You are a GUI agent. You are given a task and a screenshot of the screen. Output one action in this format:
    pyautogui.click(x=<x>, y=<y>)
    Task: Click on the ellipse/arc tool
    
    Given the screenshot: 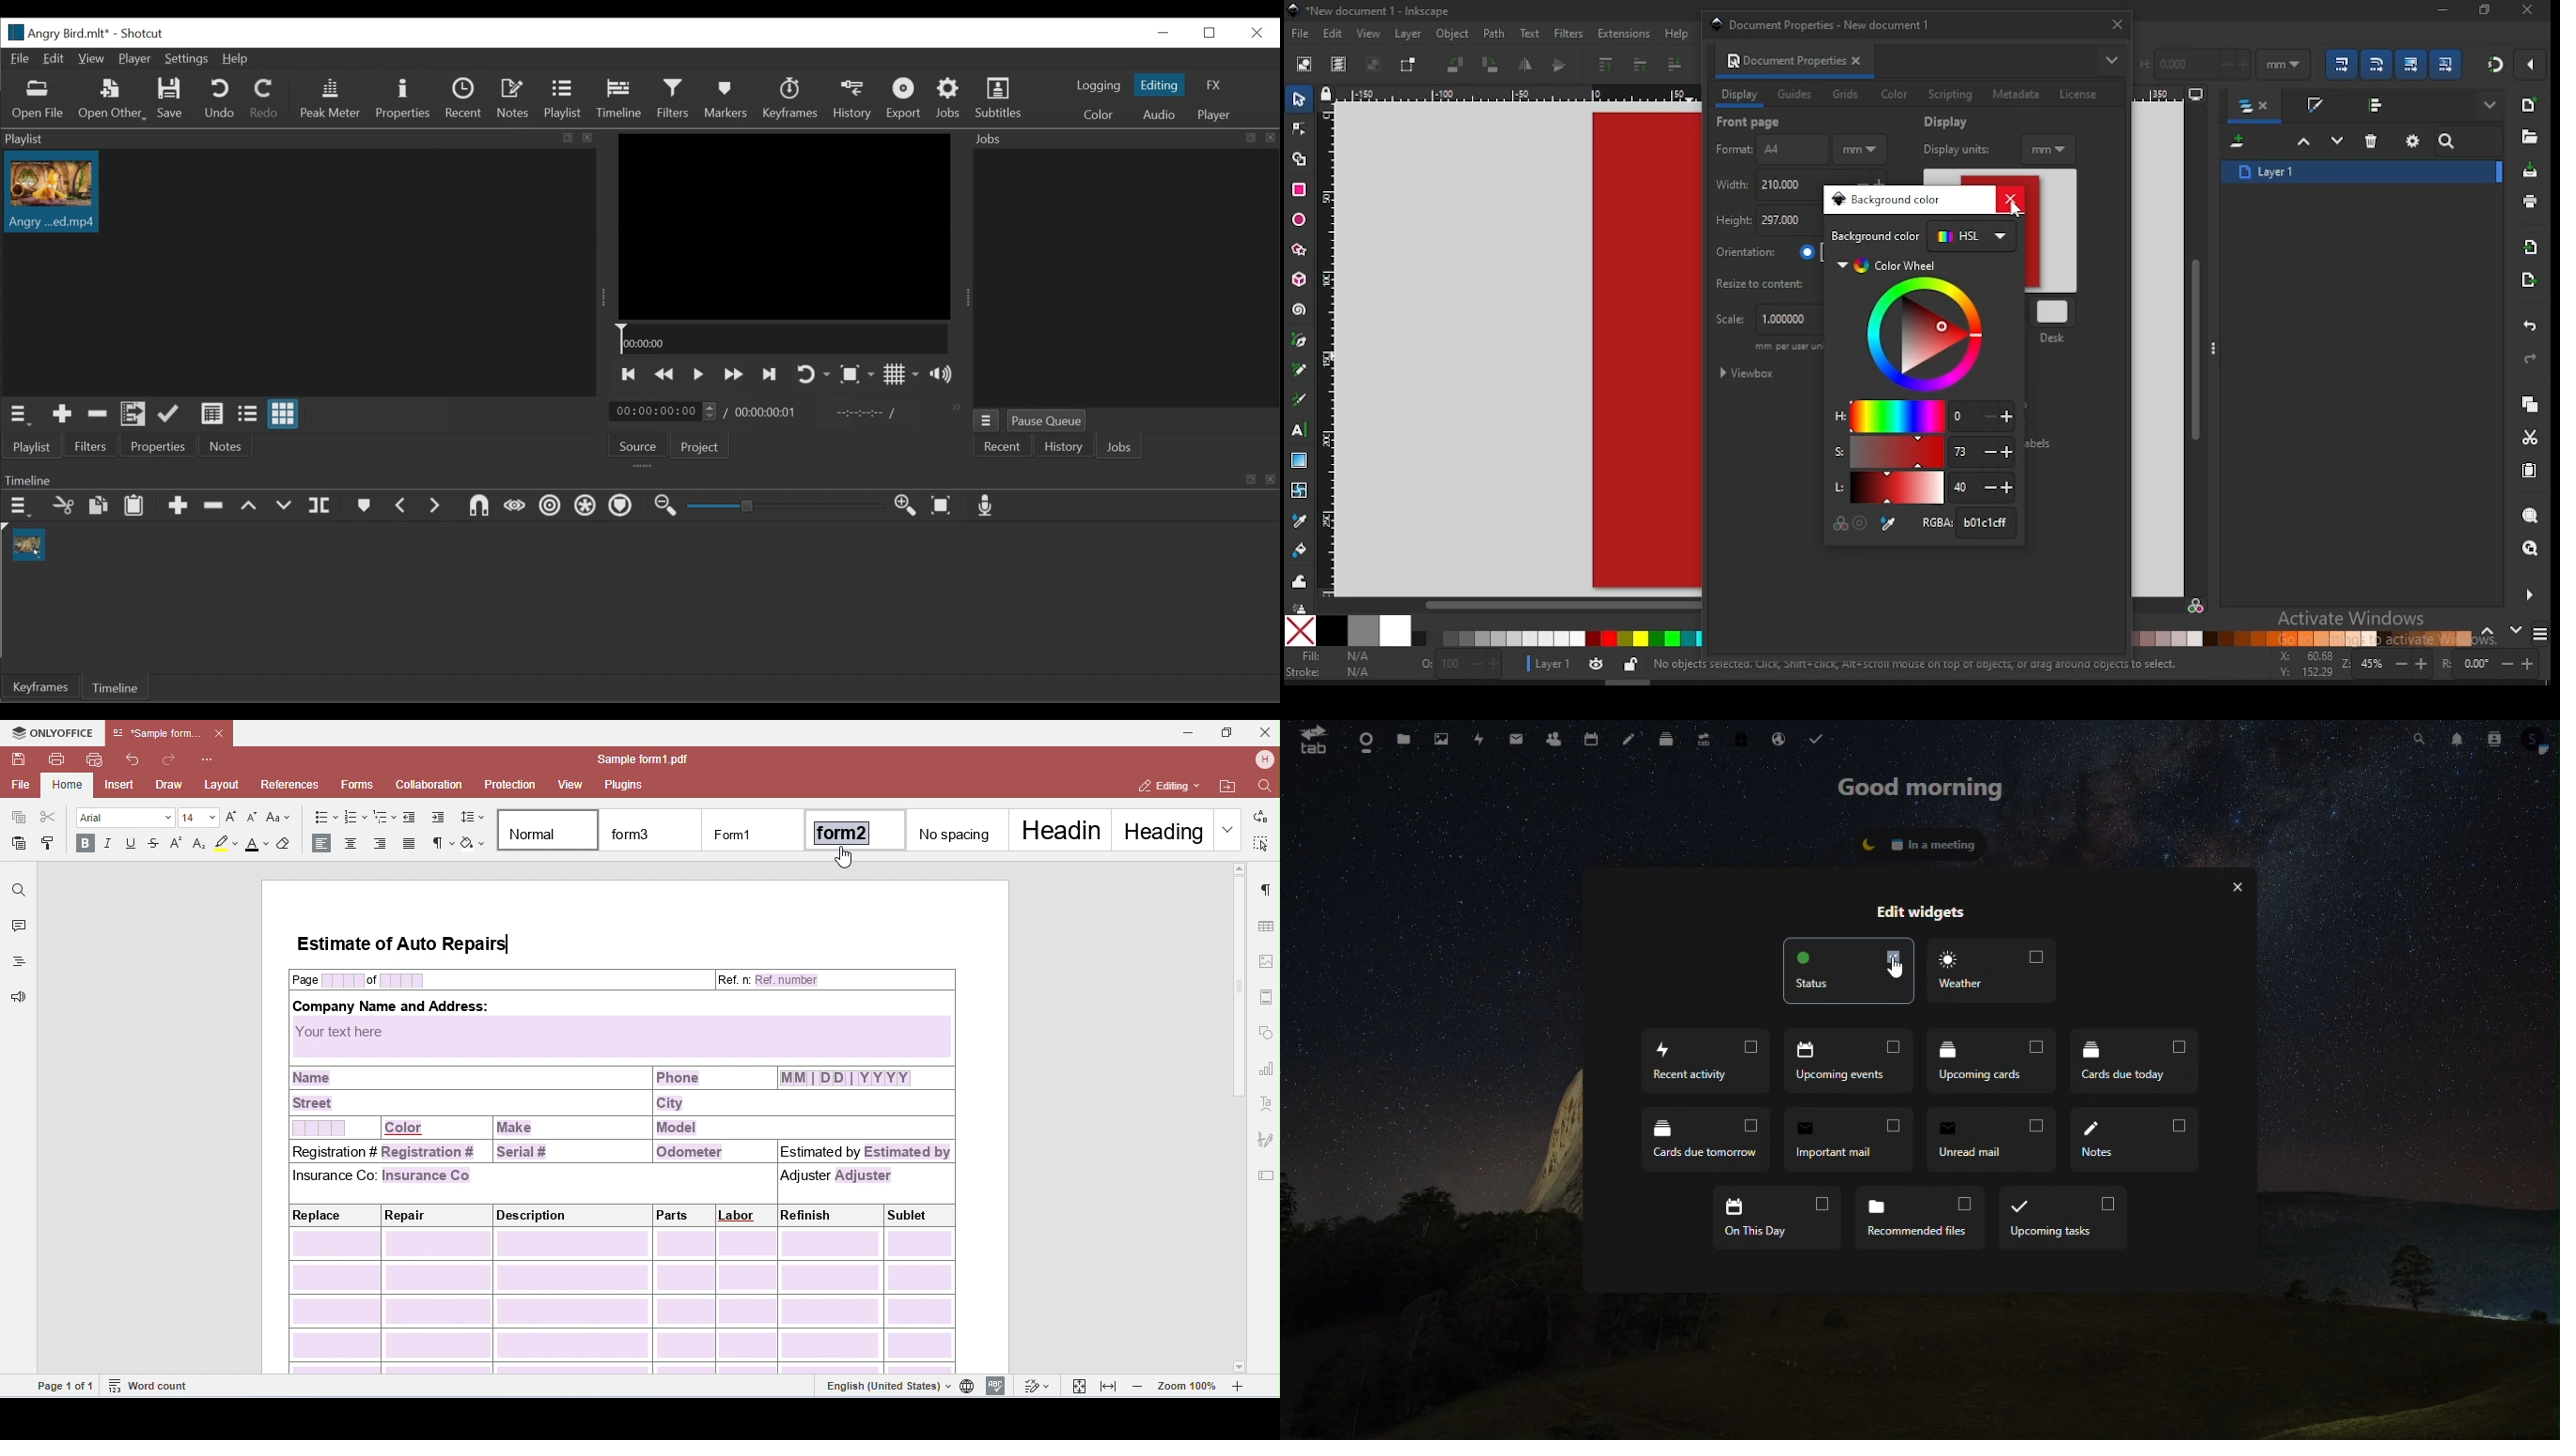 What is the action you would take?
    pyautogui.click(x=1300, y=221)
    